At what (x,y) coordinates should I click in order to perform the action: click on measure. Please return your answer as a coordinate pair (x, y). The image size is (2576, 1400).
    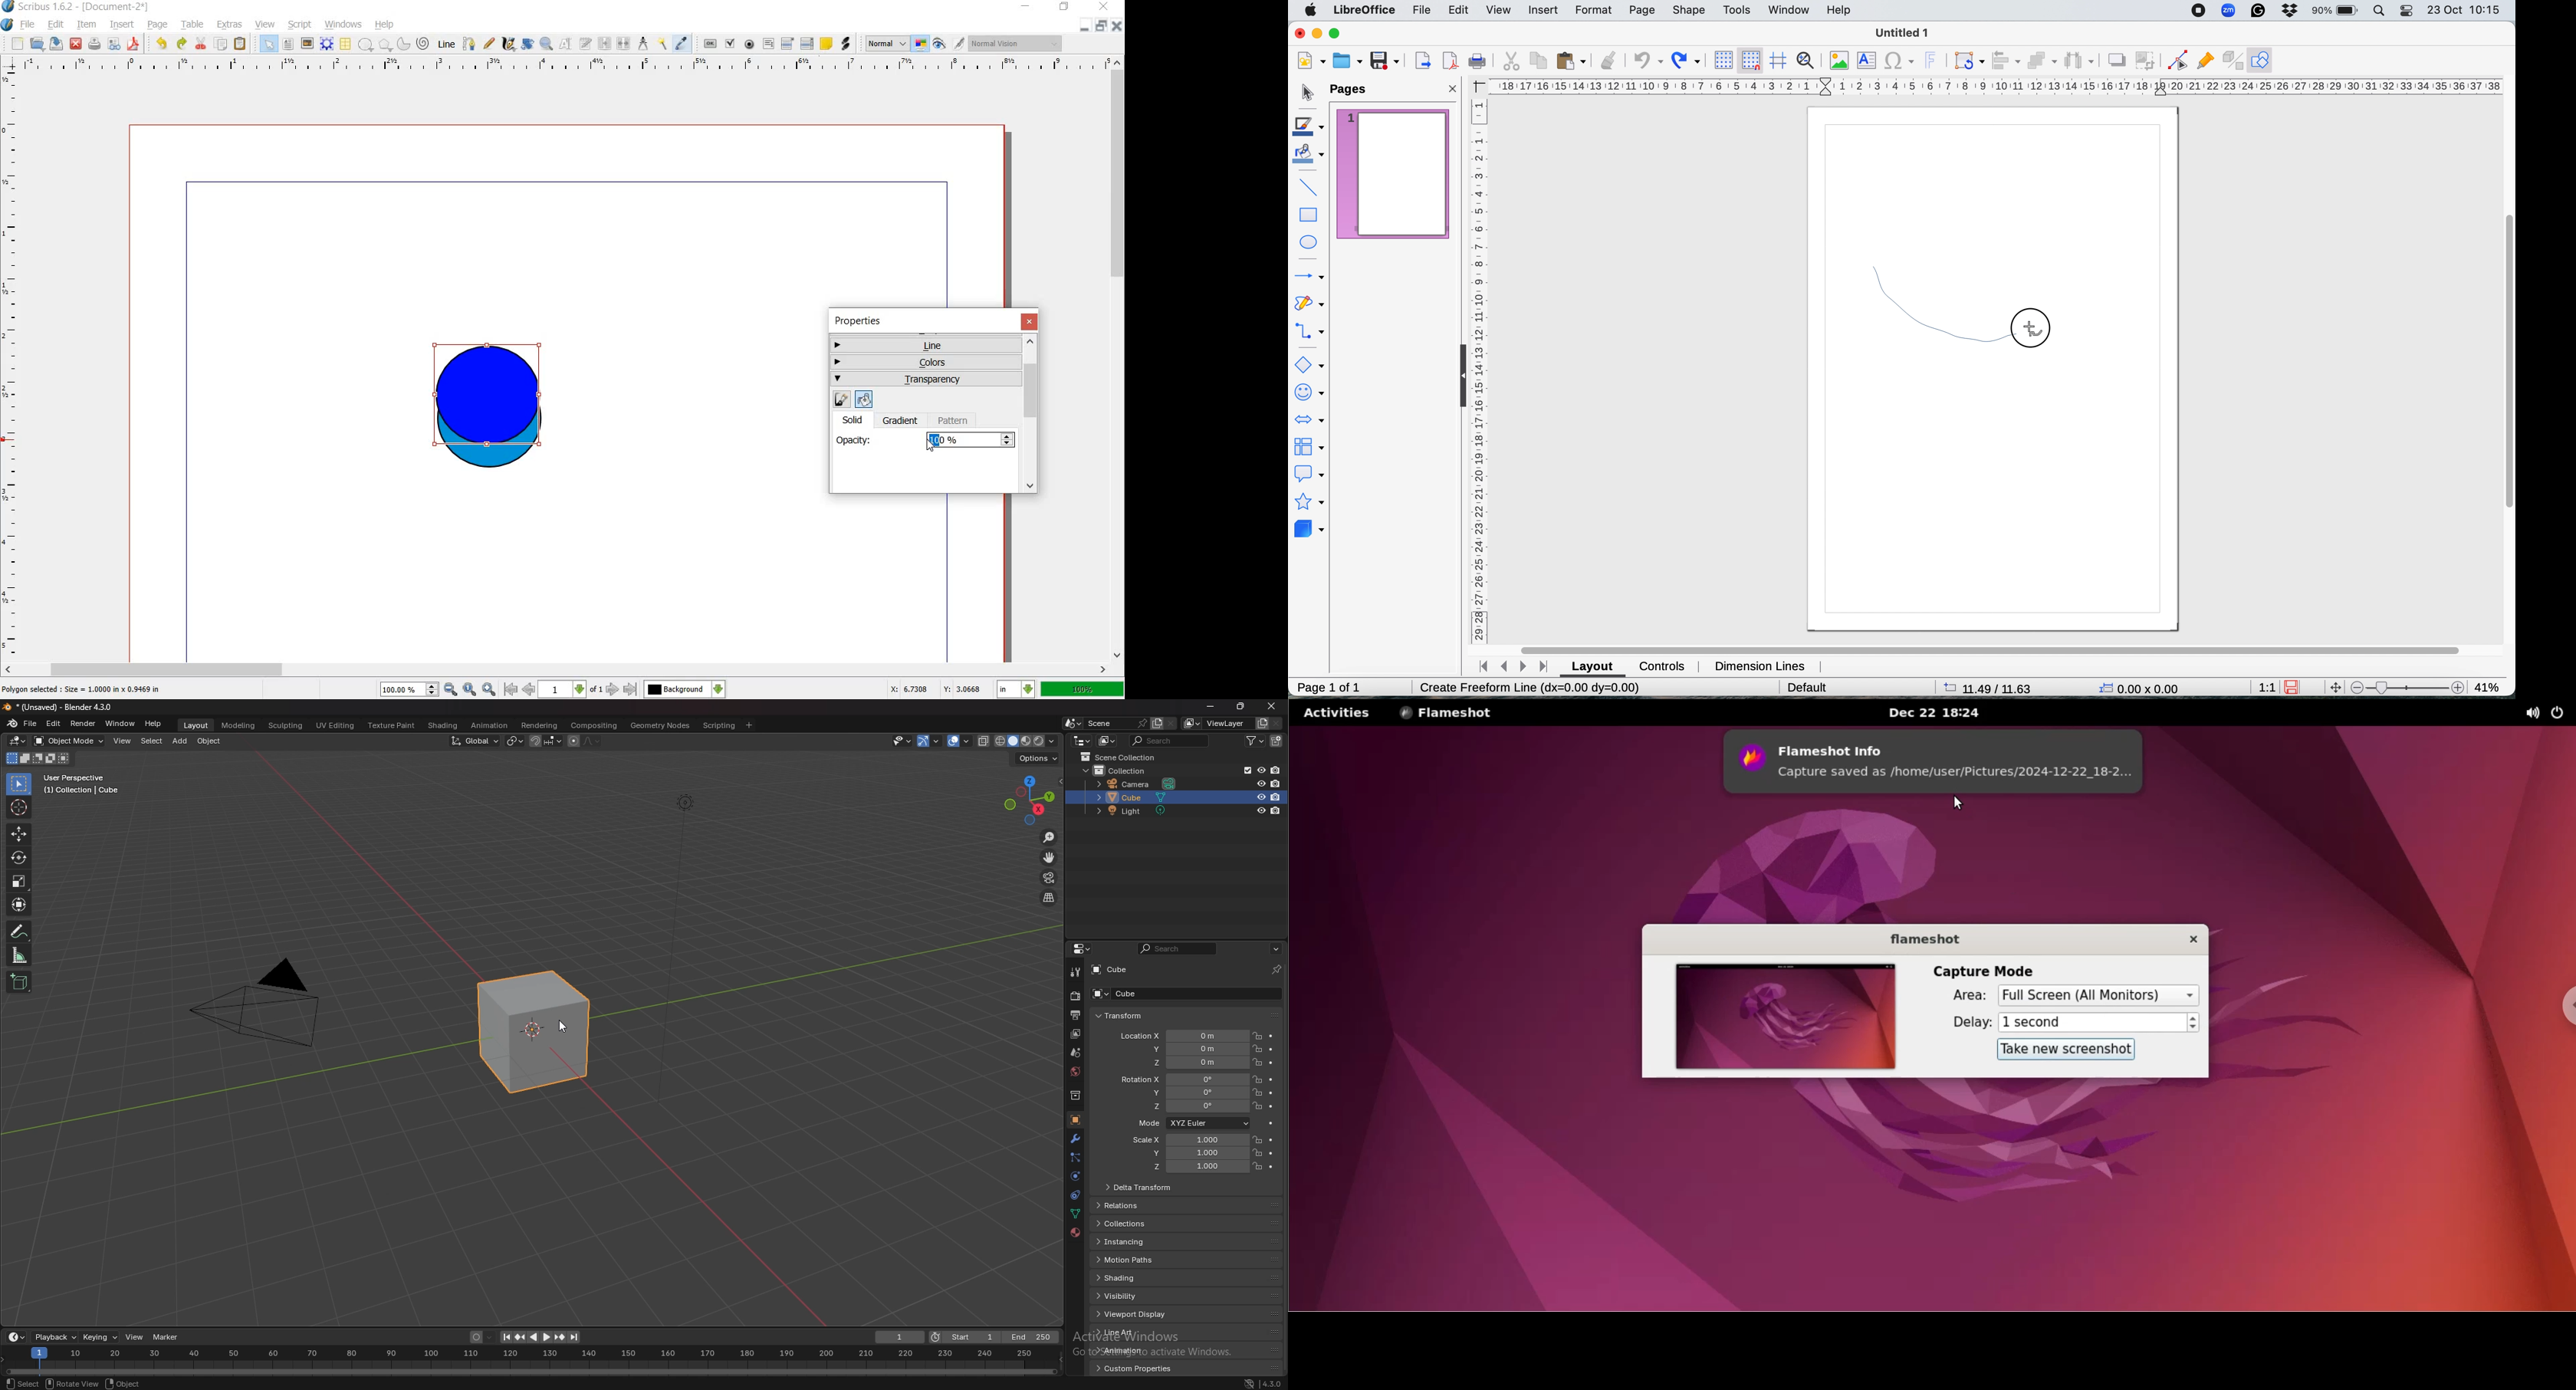
    Looking at the image, I should click on (18, 955).